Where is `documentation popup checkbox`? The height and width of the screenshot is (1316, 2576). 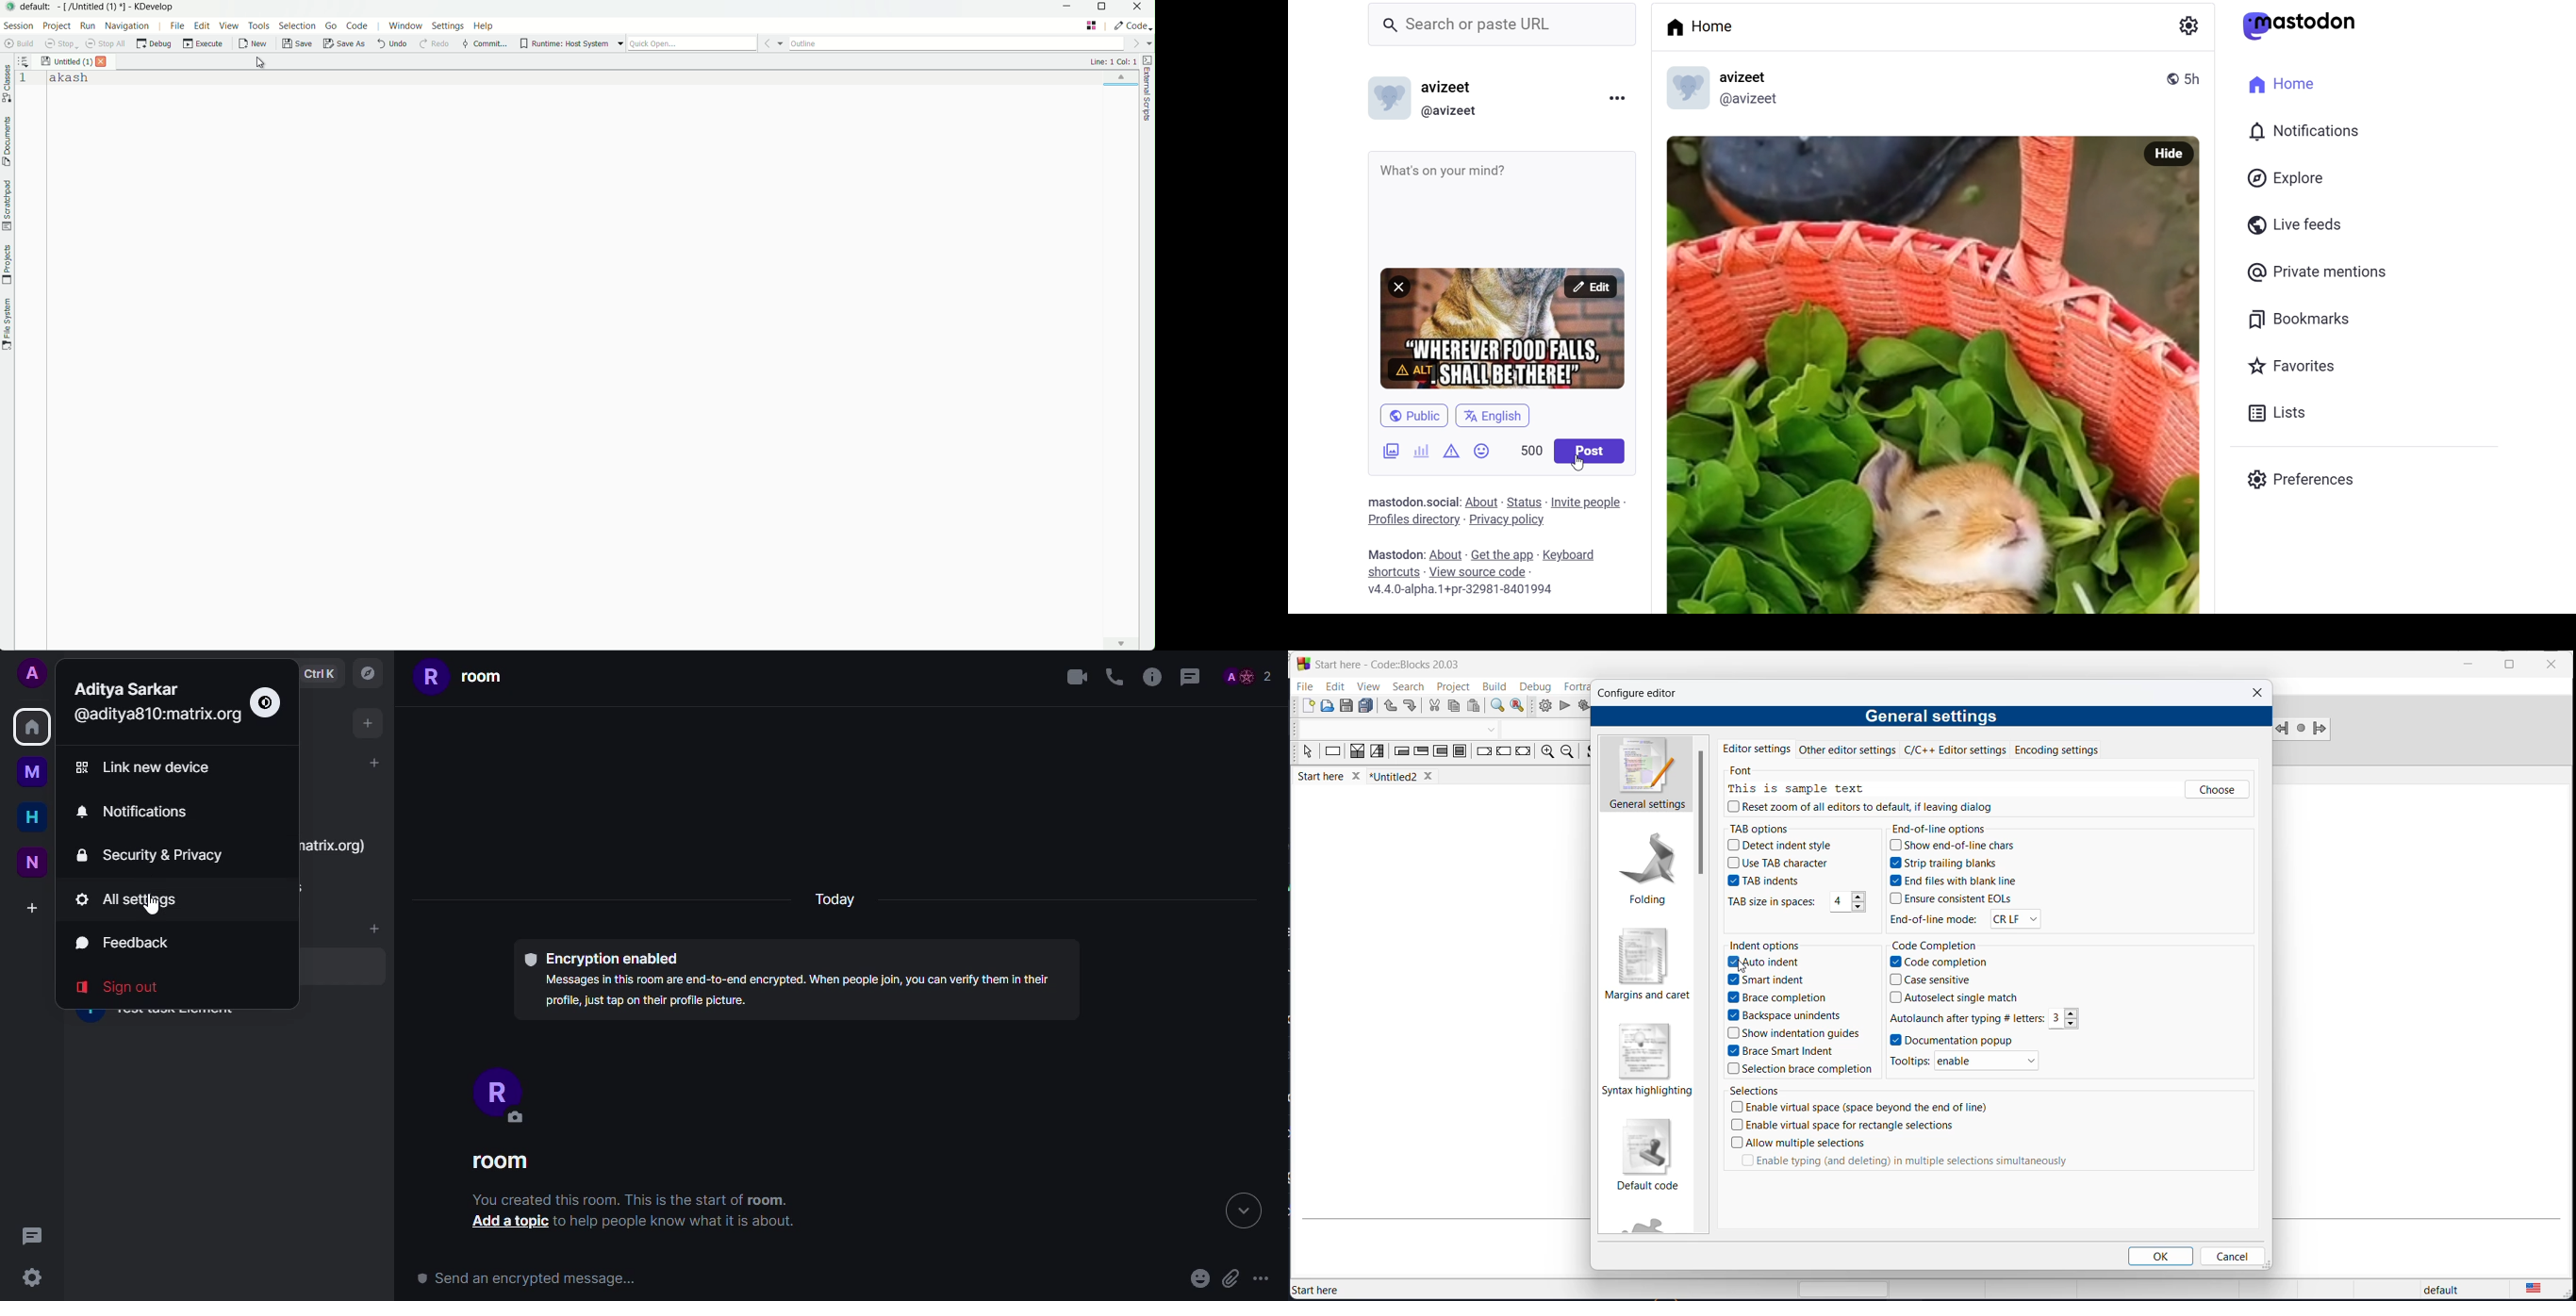 documentation popup checkbox is located at coordinates (1981, 1041).